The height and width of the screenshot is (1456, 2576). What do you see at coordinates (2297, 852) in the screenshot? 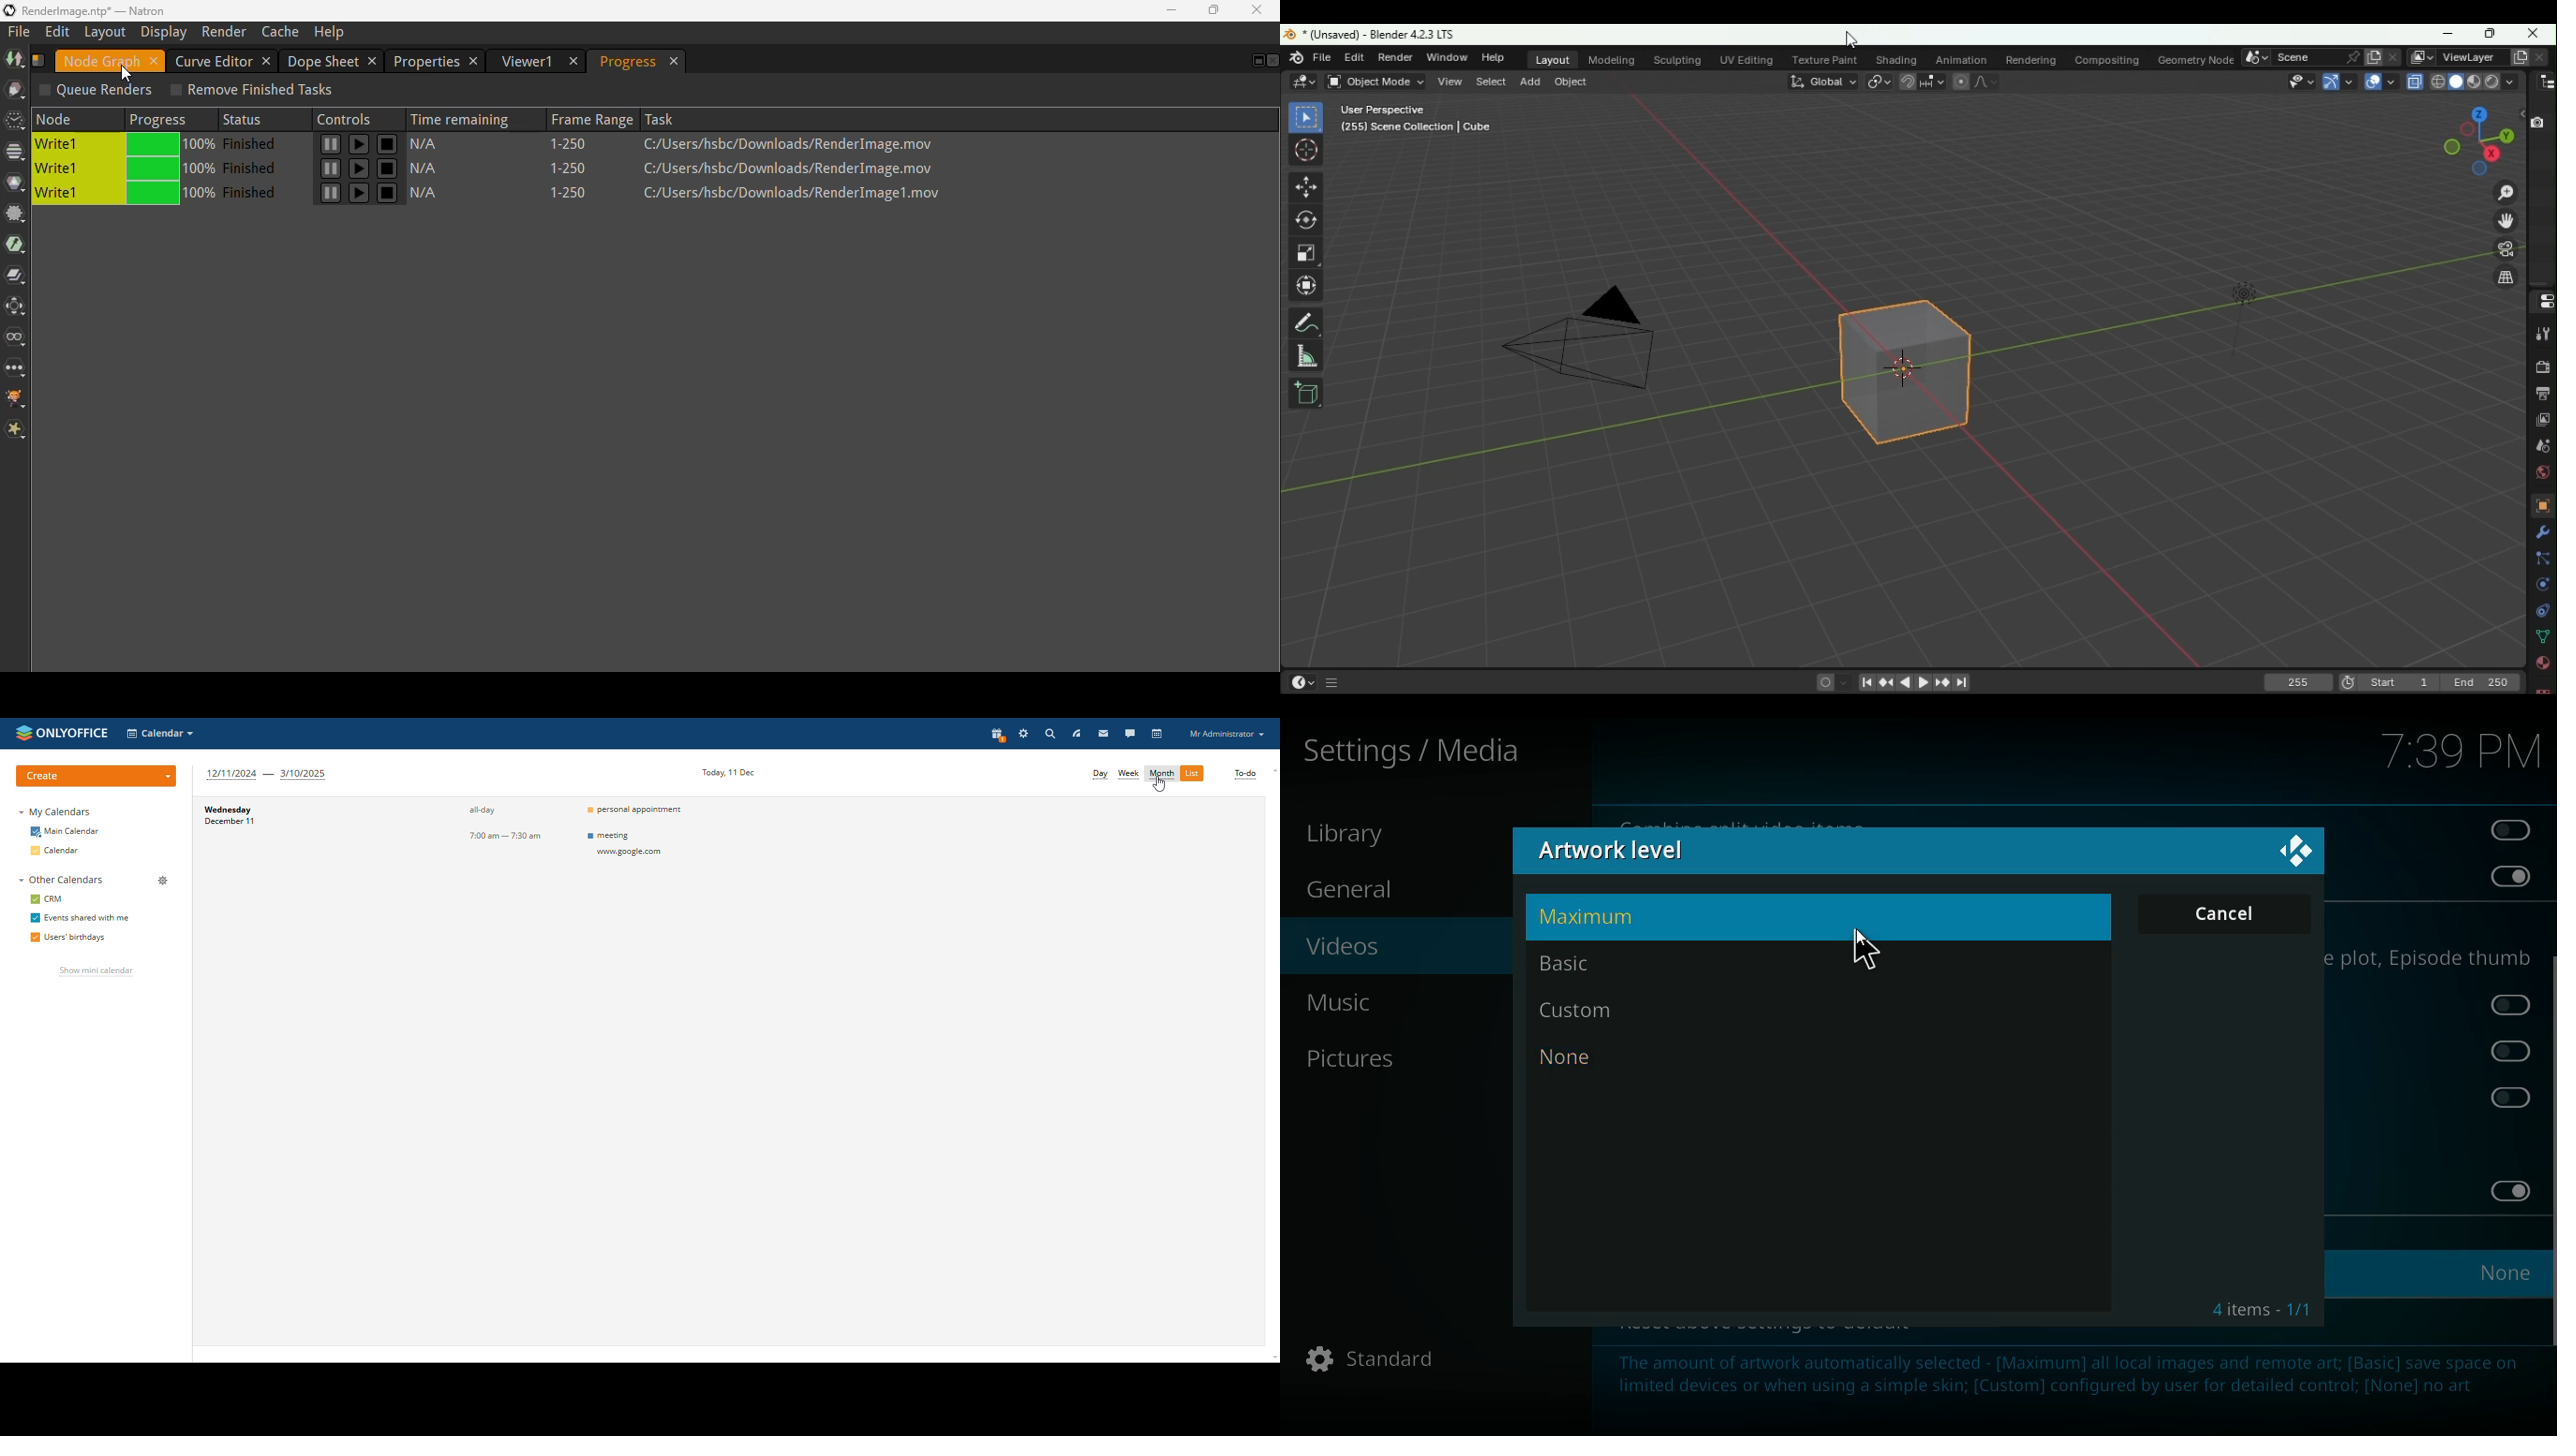
I see `kodi logo` at bounding box center [2297, 852].